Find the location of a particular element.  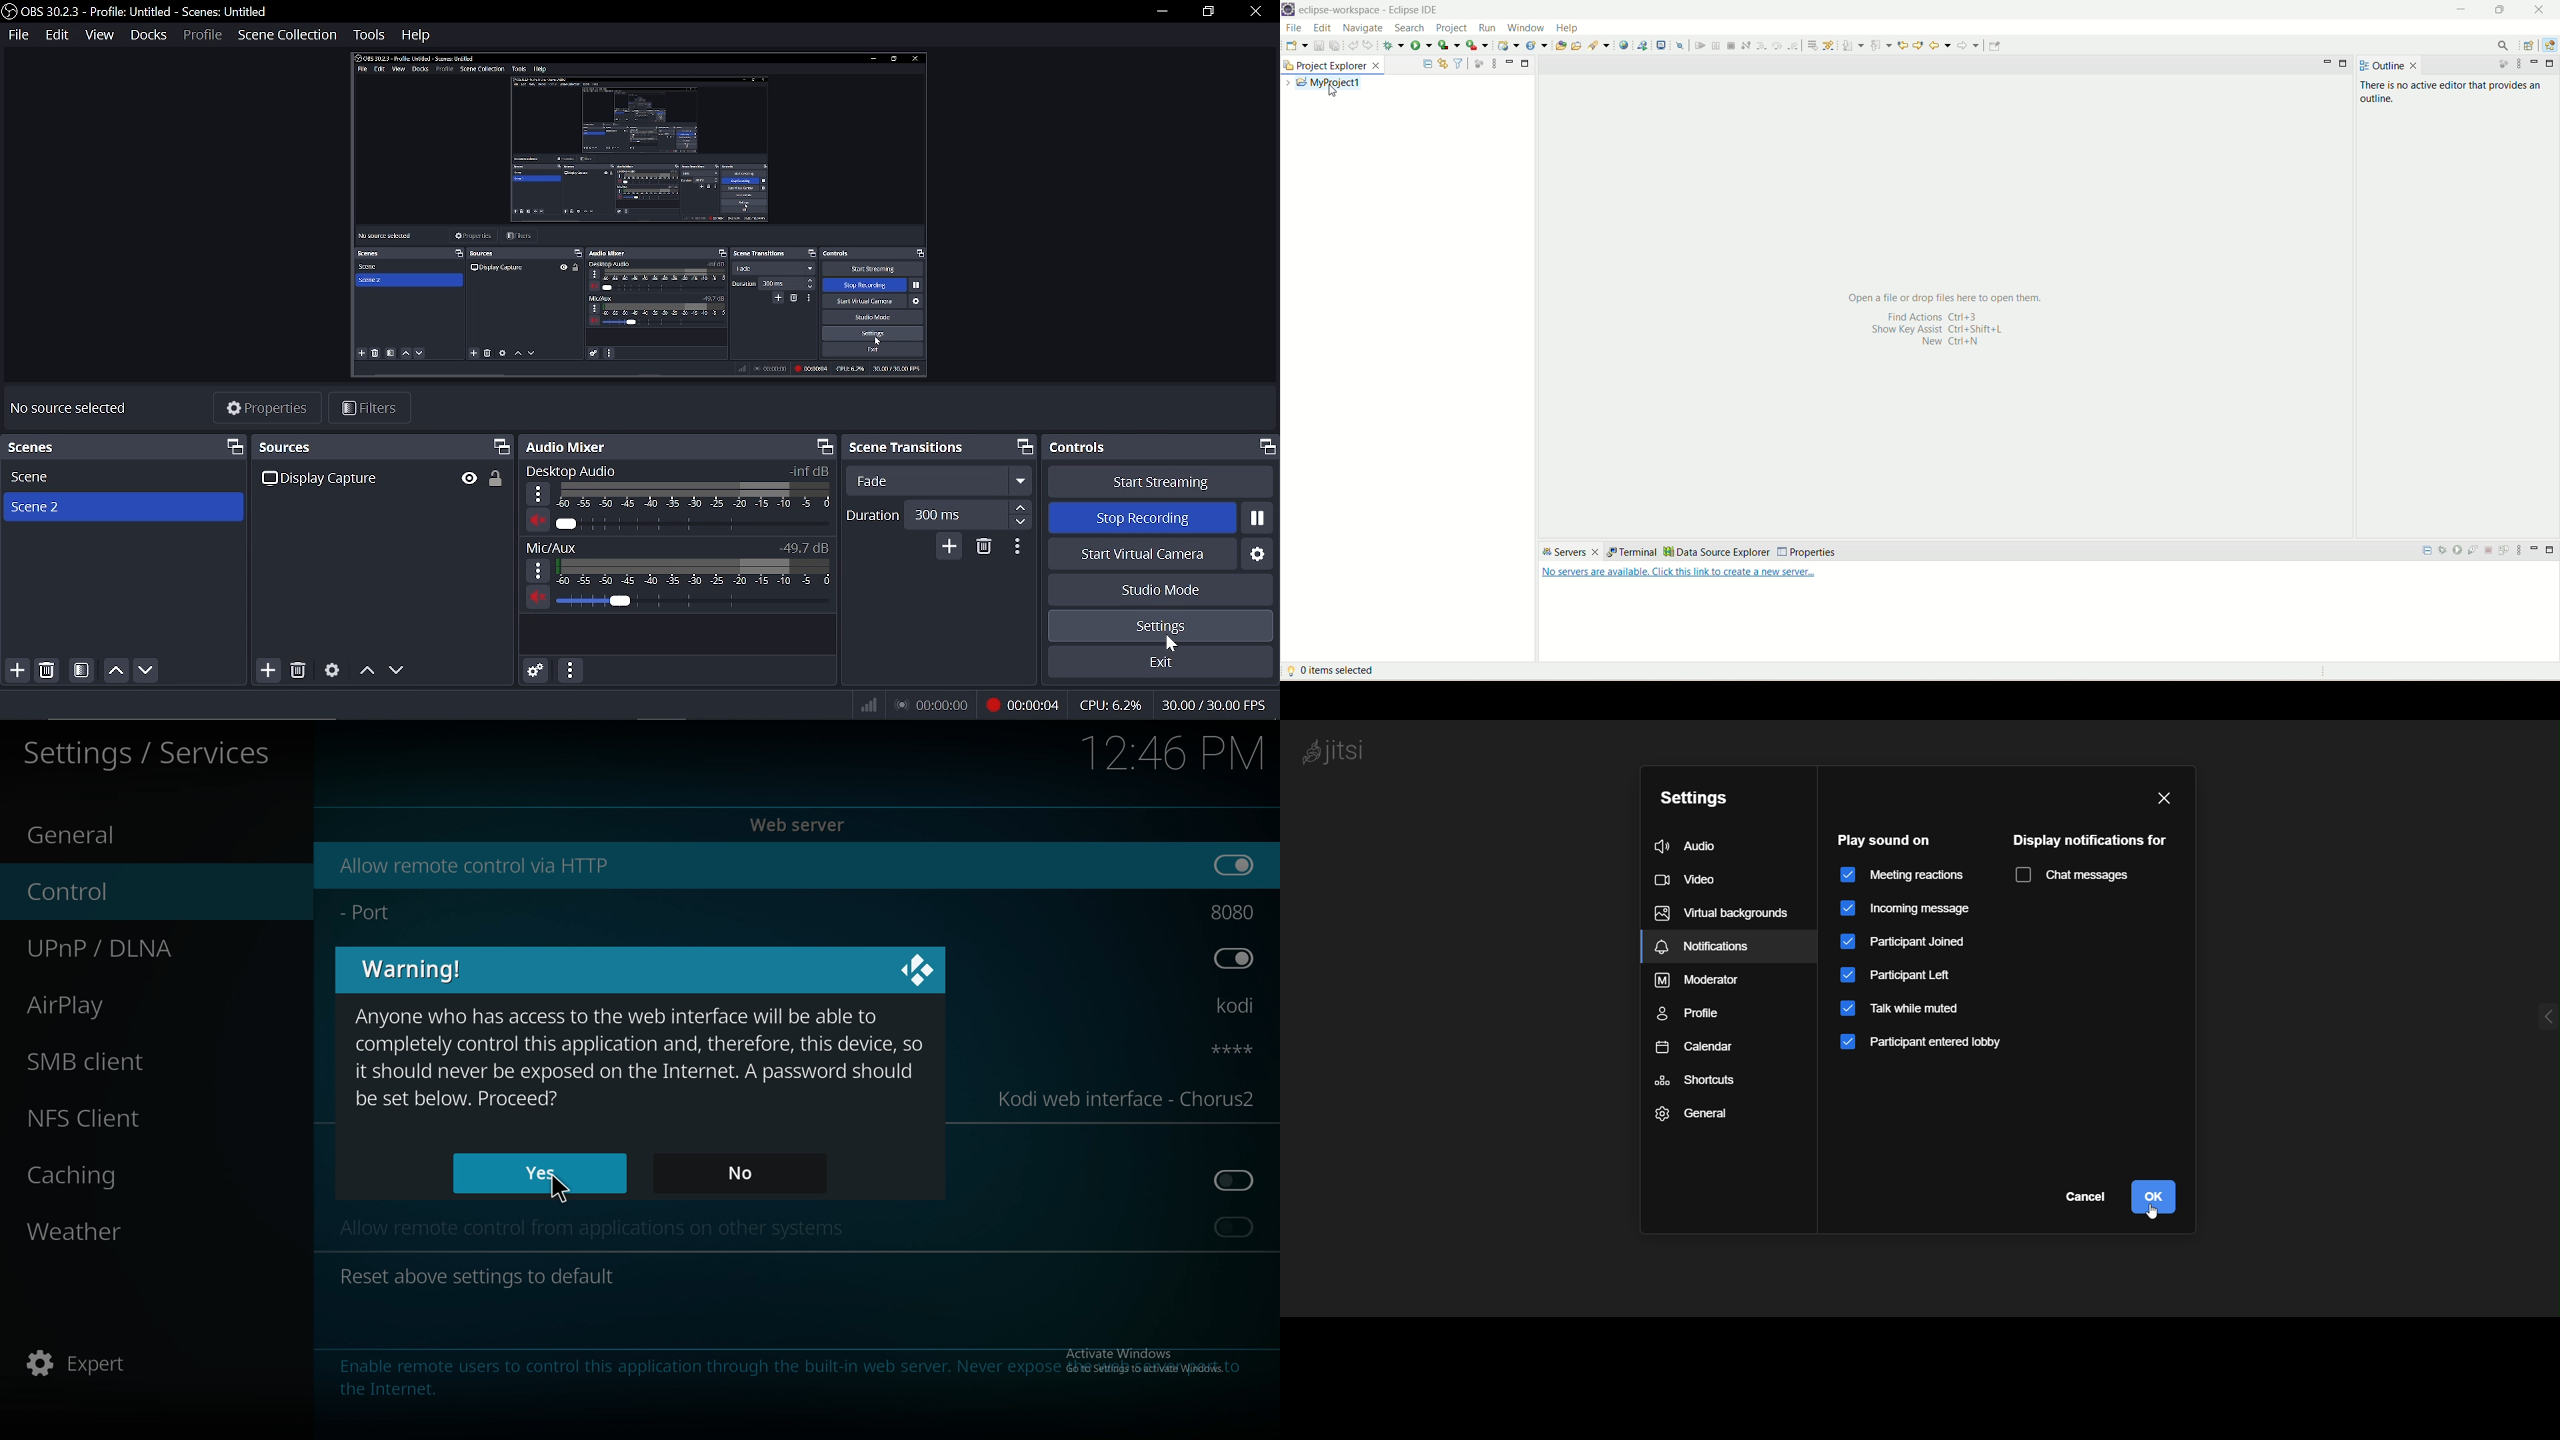

Display capture is located at coordinates (331, 478).